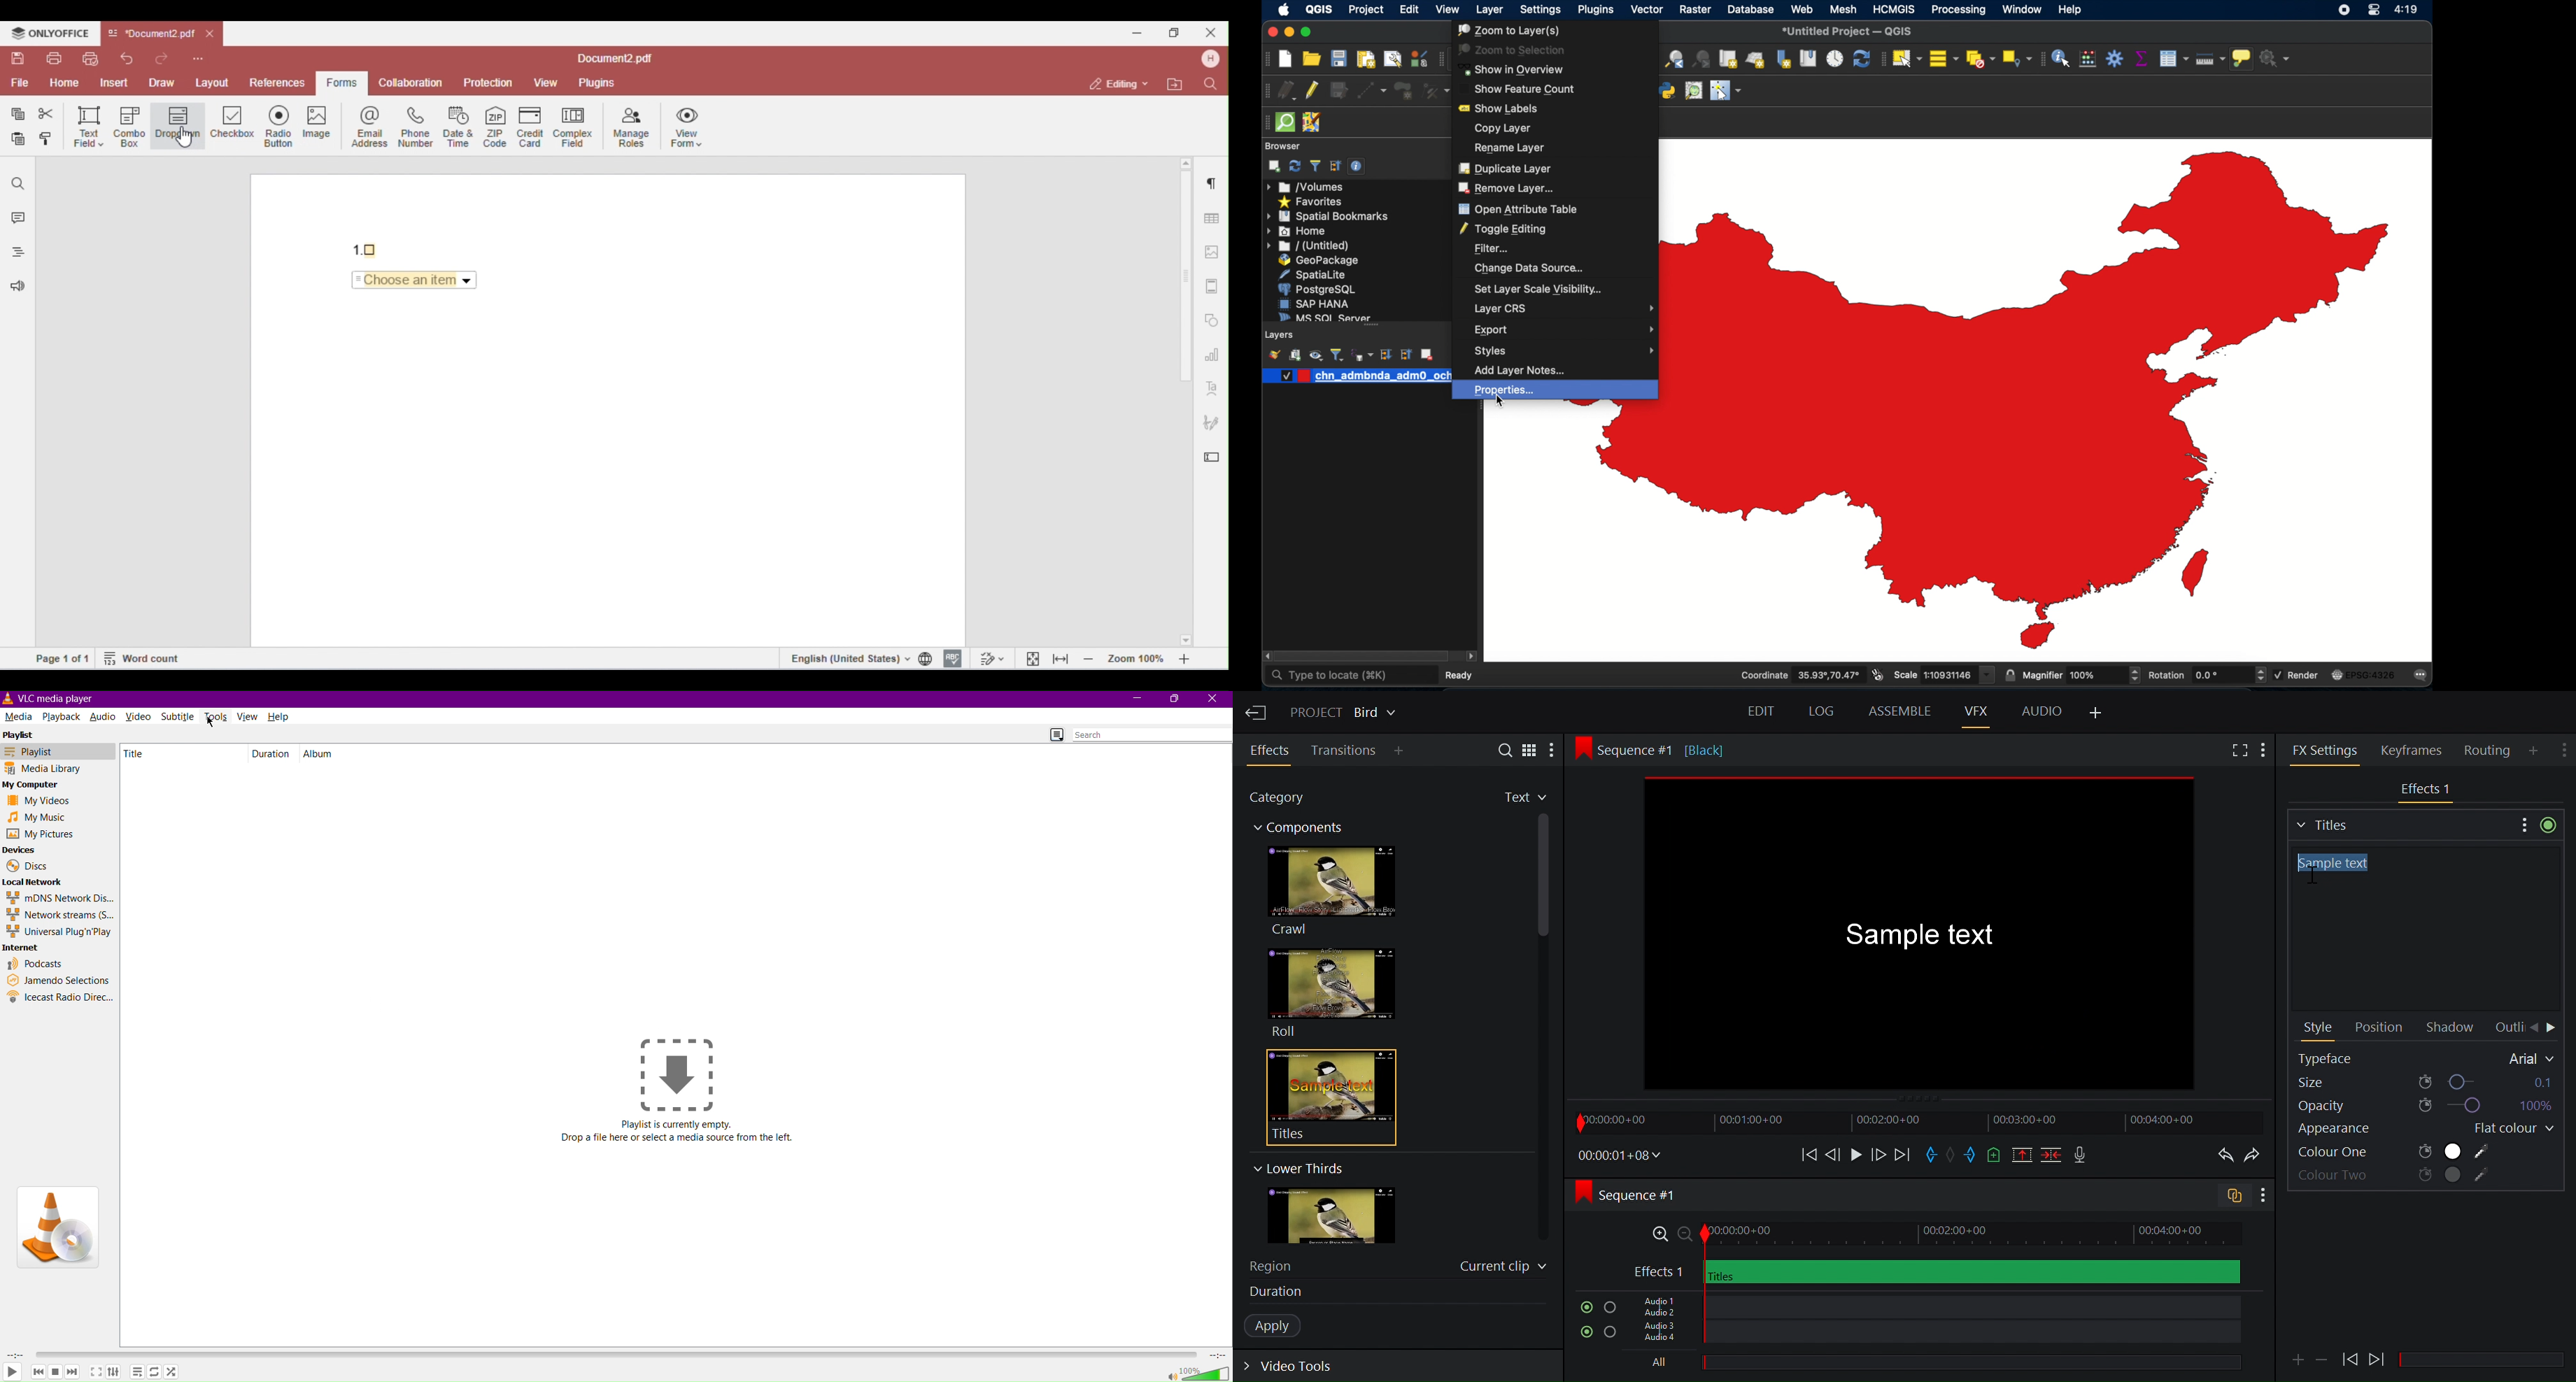 Image resolution: width=2576 pixels, height=1400 pixels. What do you see at coordinates (218, 715) in the screenshot?
I see `Tools` at bounding box center [218, 715].